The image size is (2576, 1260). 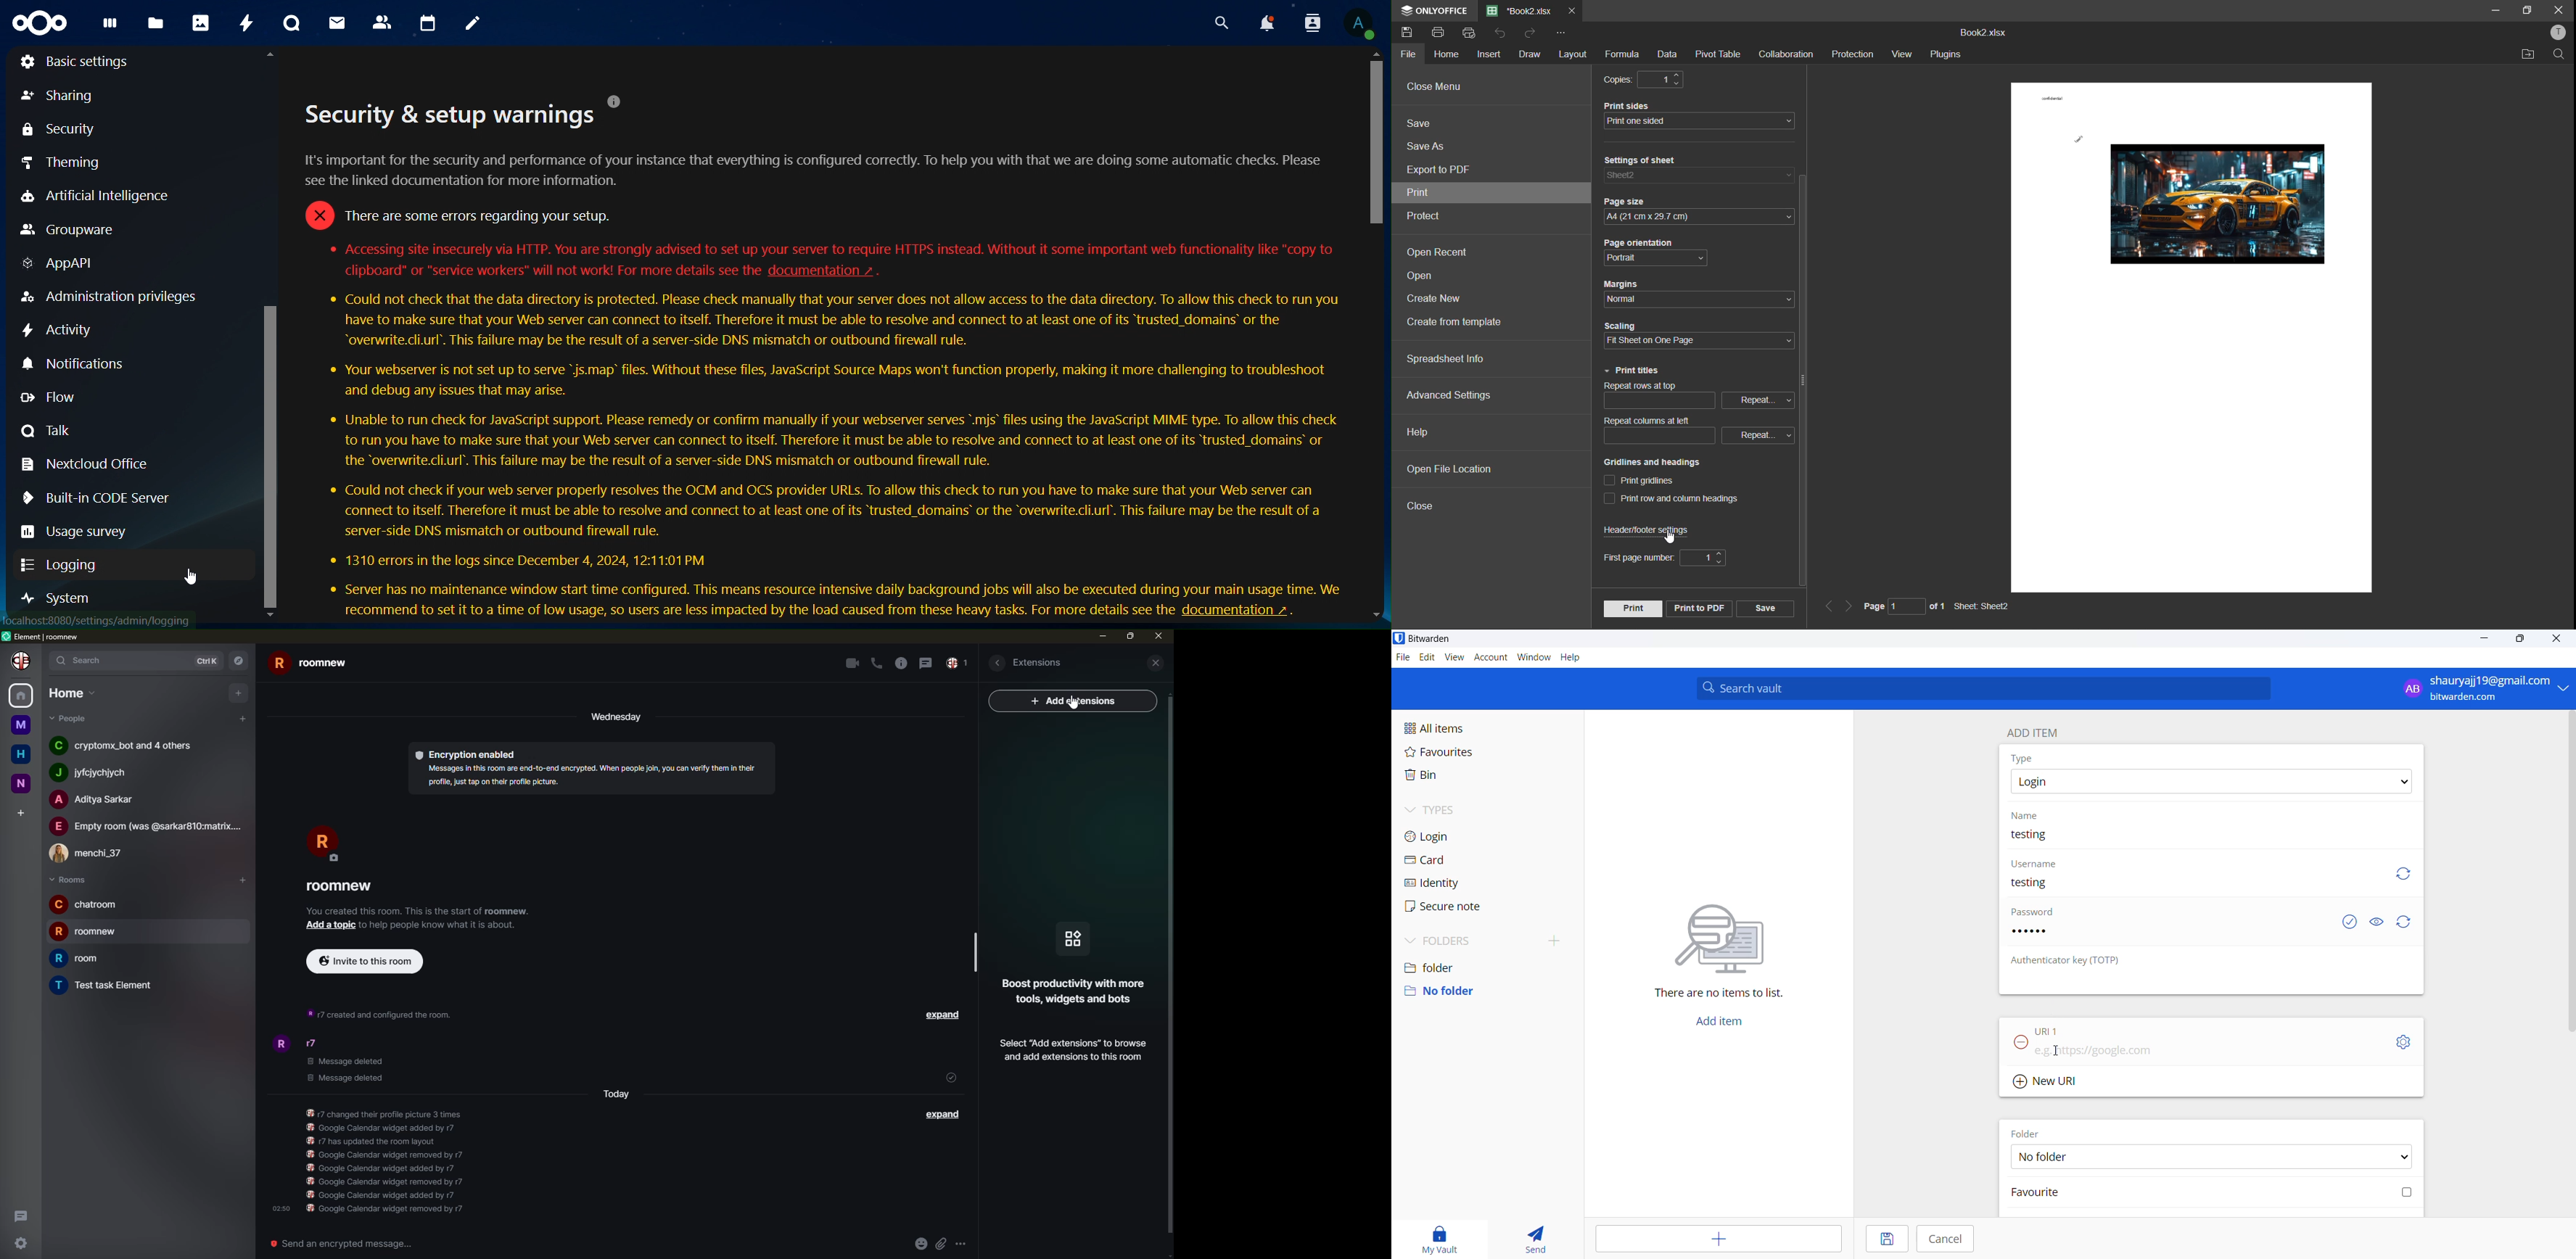 I want to click on invite to this room, so click(x=362, y=960).